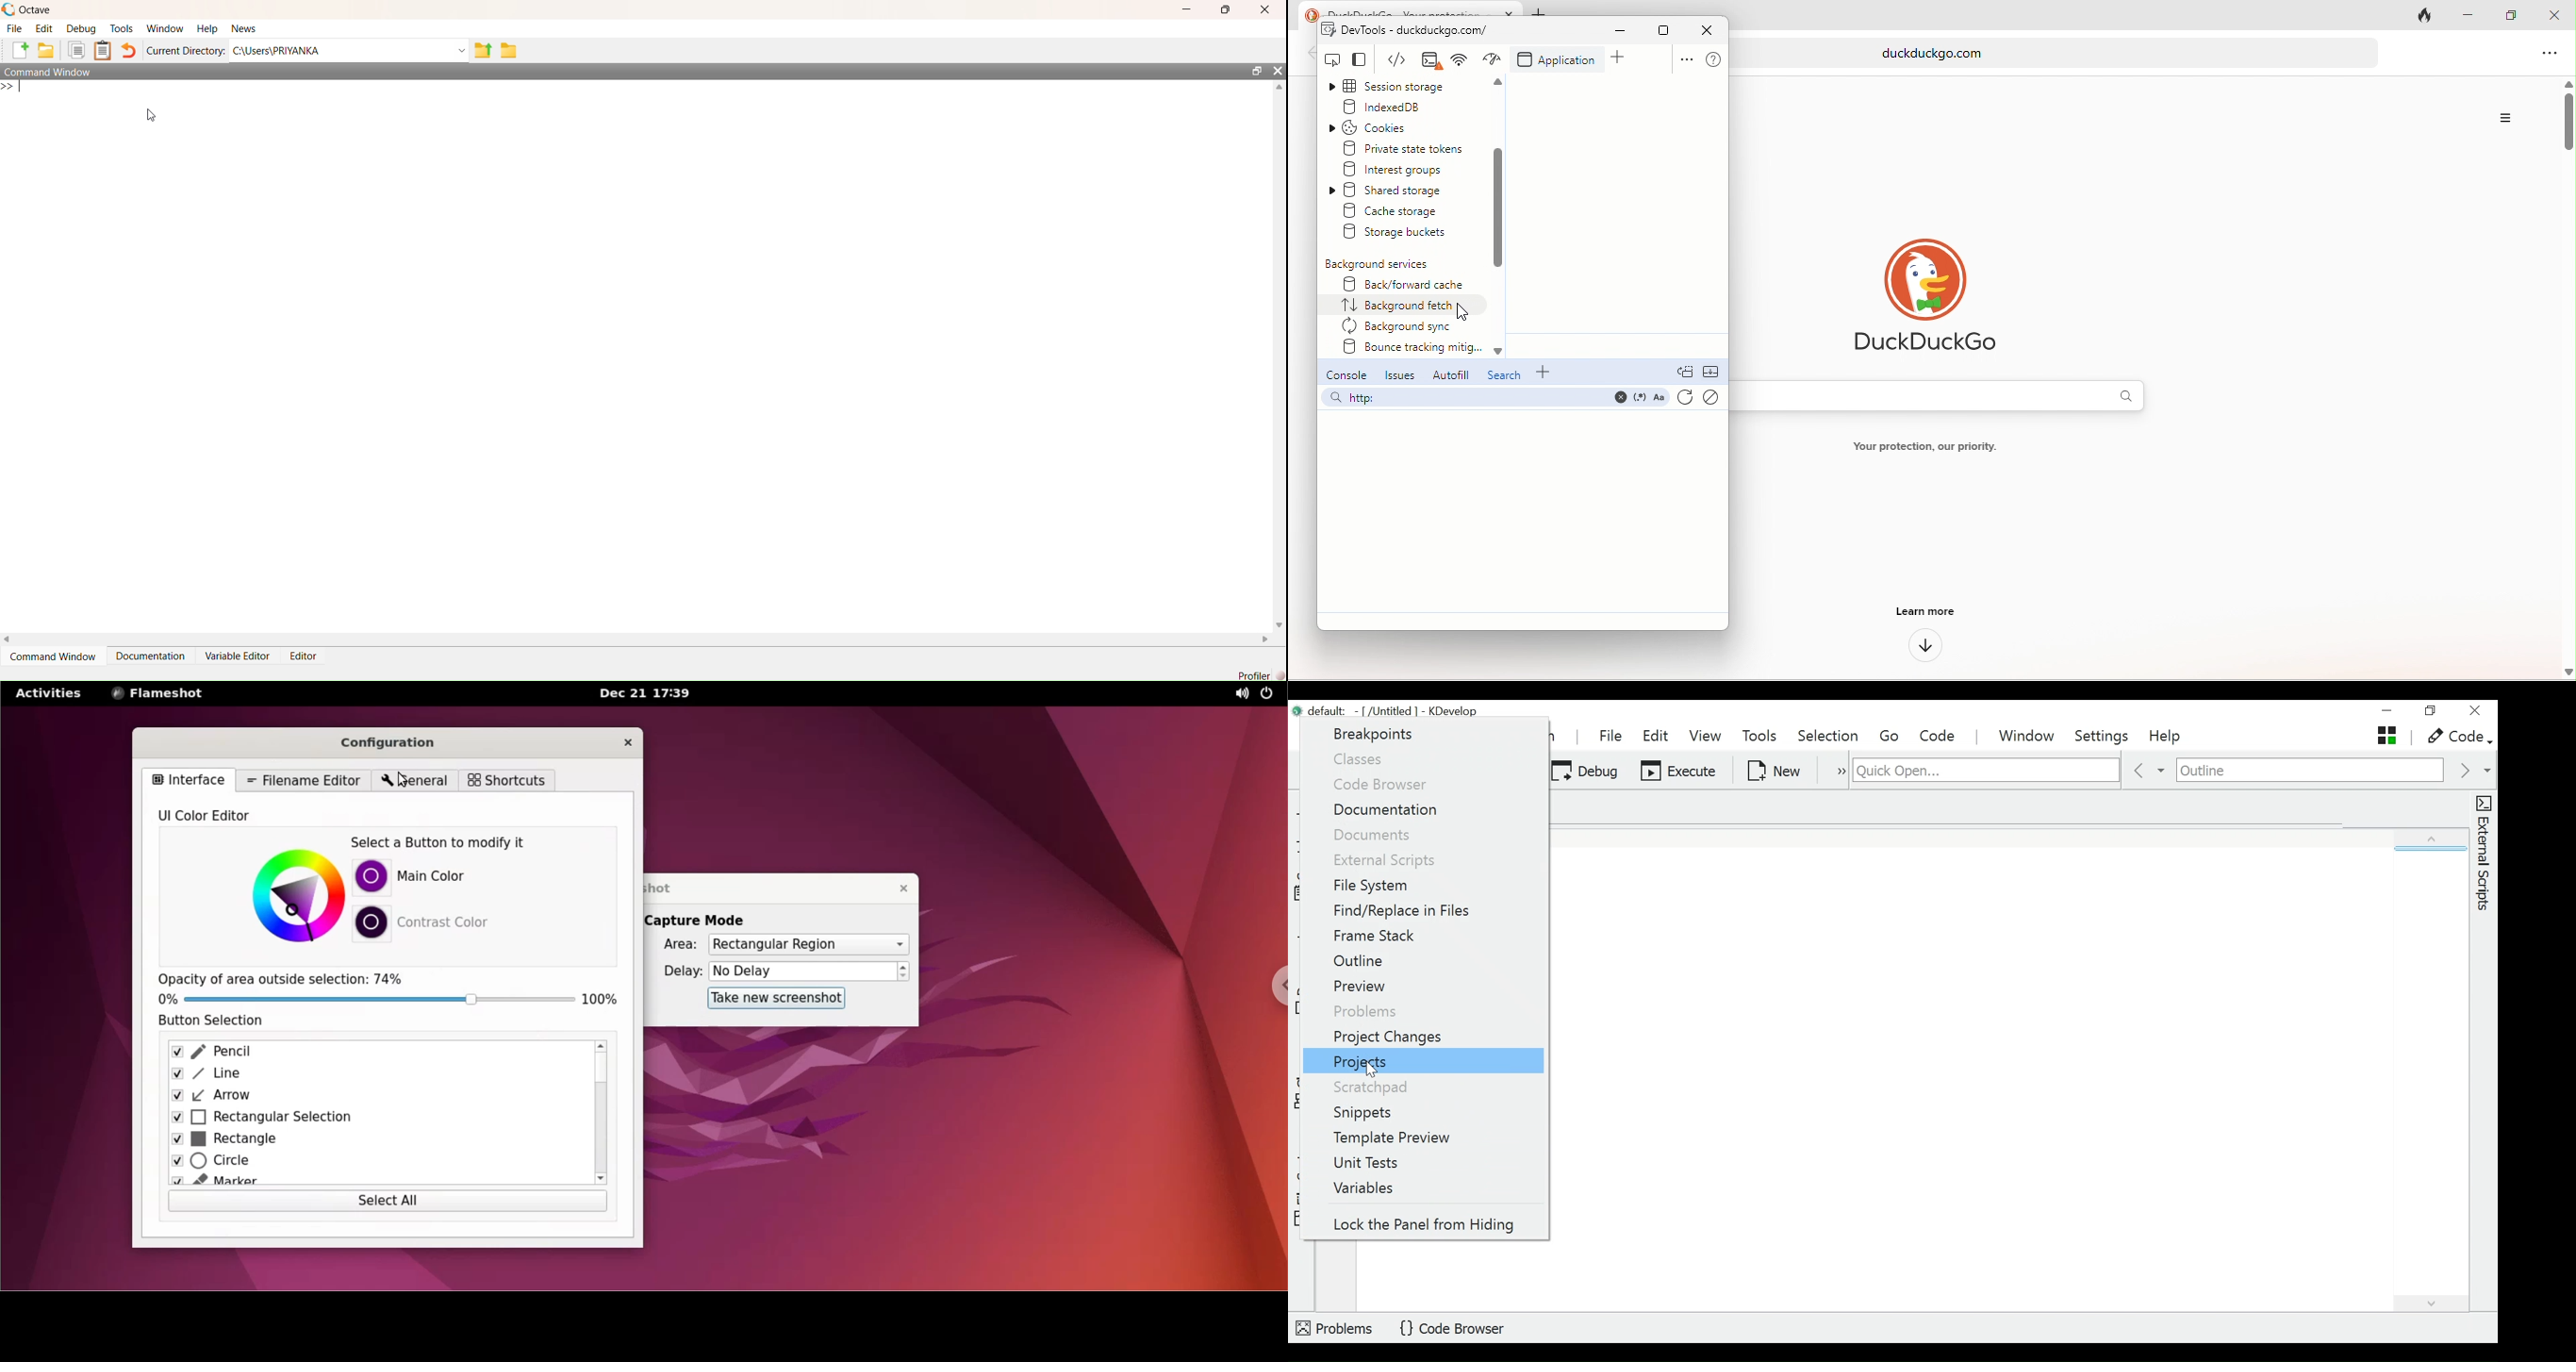  Describe the element at coordinates (151, 655) in the screenshot. I see `Documentation` at that location.